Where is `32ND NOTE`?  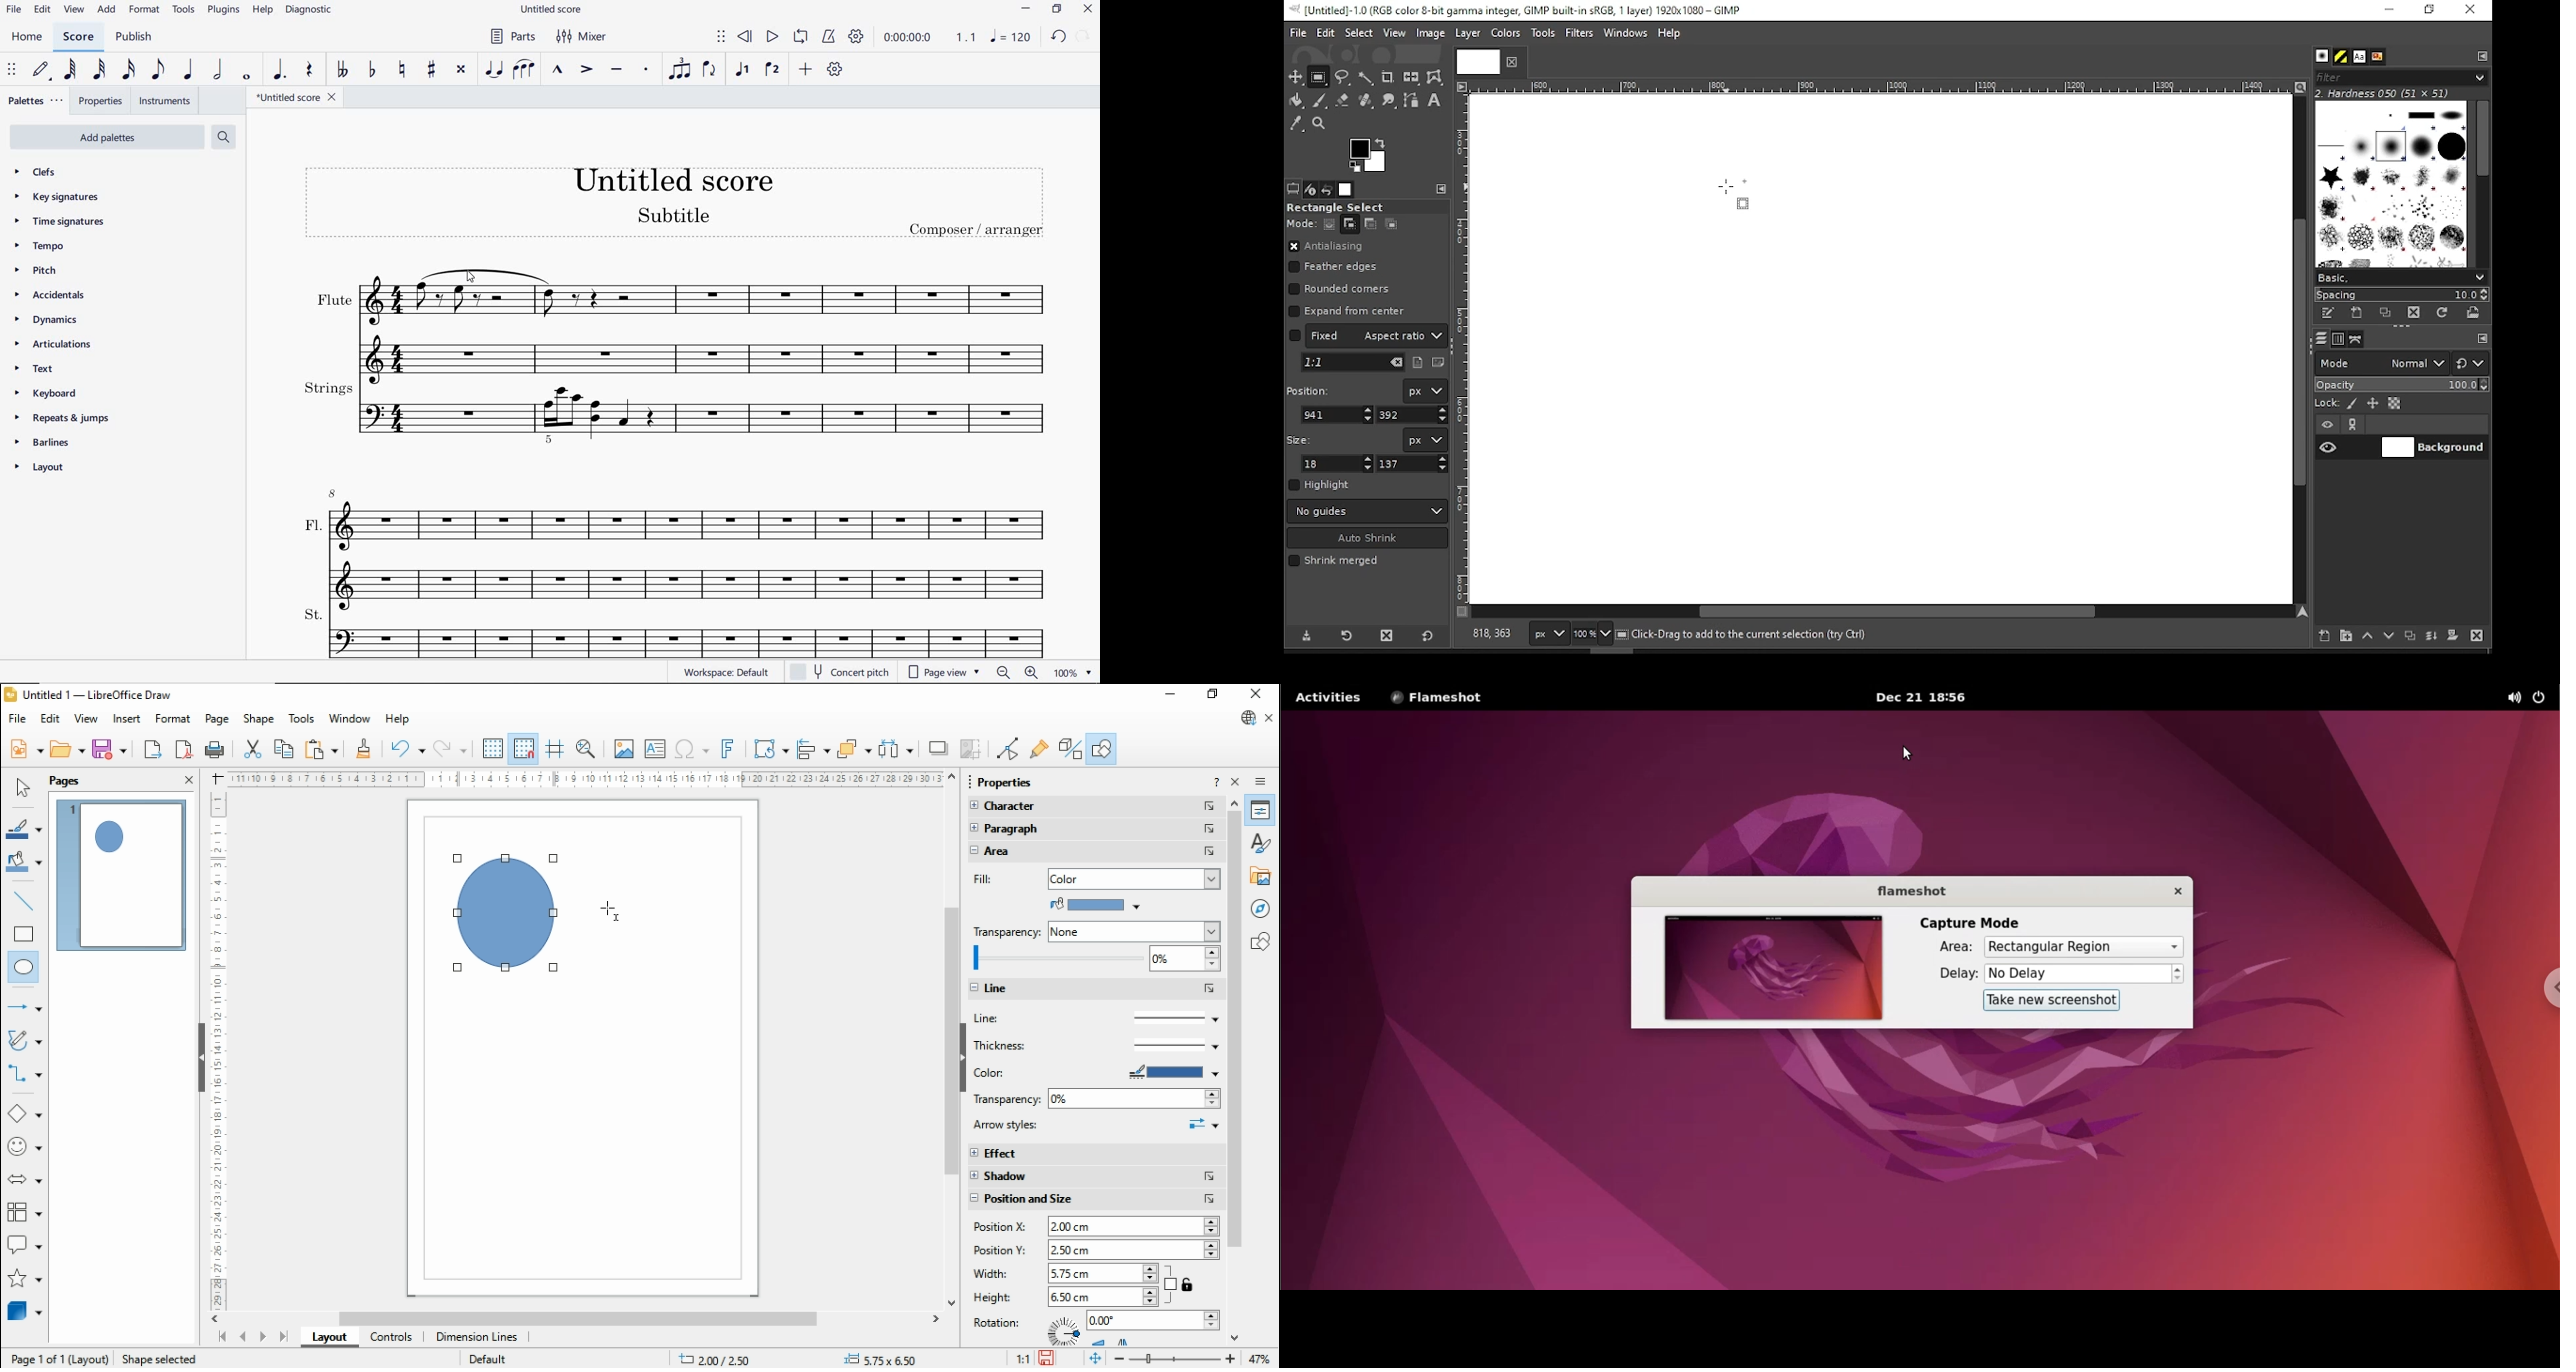
32ND NOTE is located at coordinates (97, 70).